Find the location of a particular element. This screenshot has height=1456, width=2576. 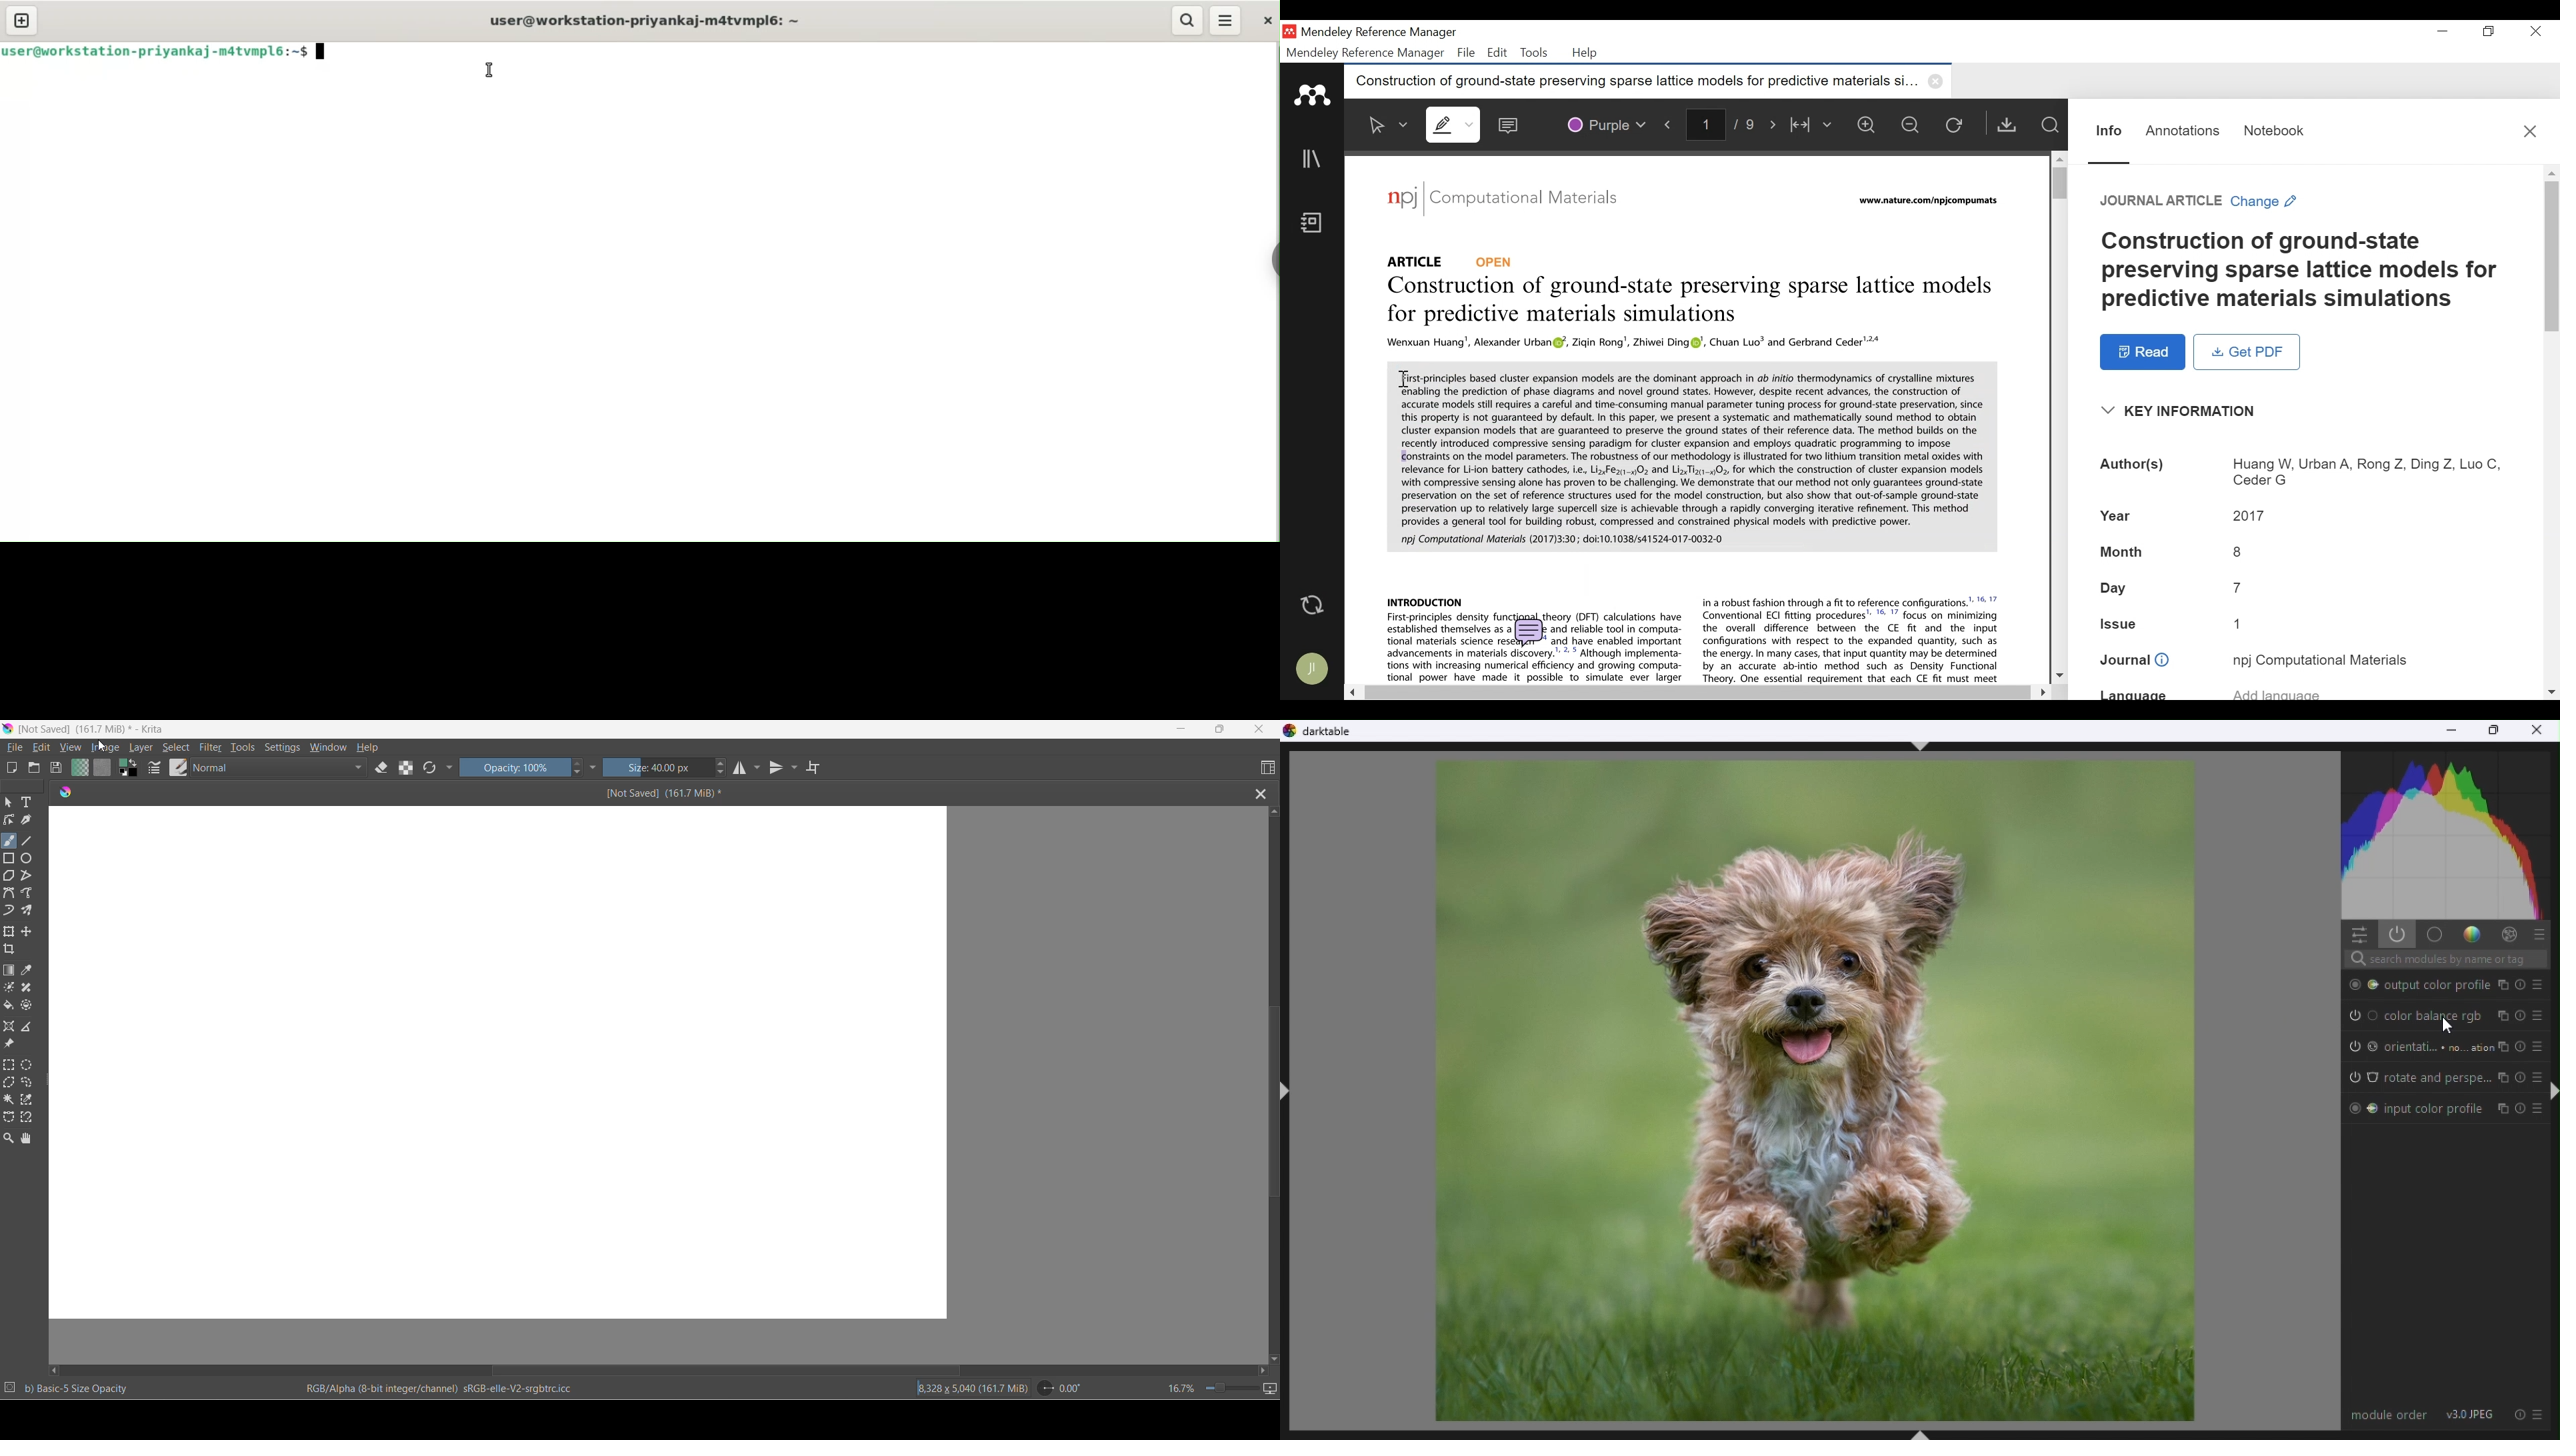

ctrl+shhft+B is located at coordinates (1924, 1433).